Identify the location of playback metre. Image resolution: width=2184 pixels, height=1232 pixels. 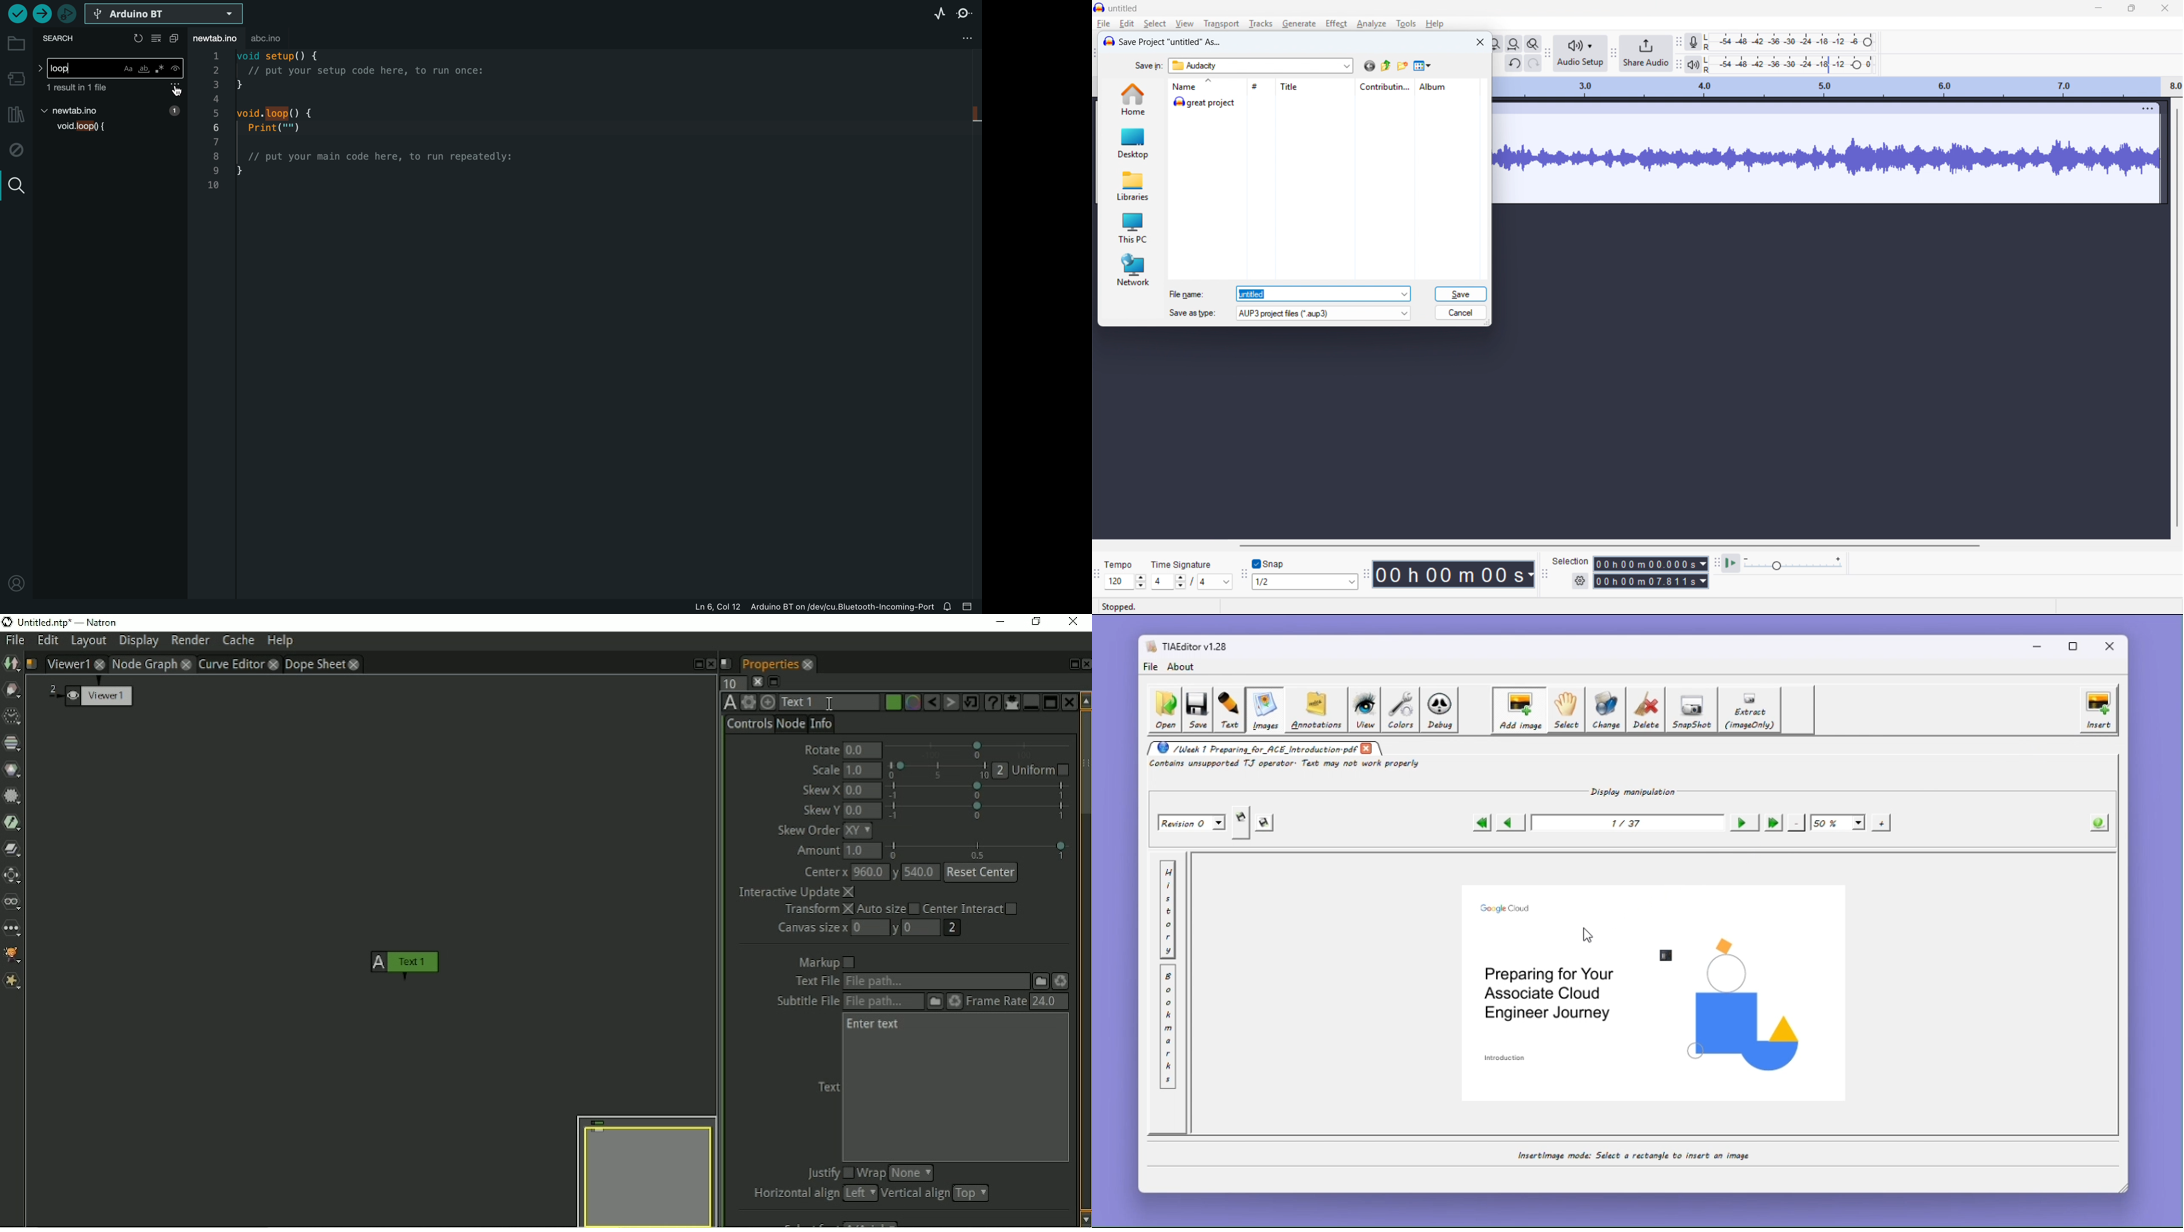
(1693, 65).